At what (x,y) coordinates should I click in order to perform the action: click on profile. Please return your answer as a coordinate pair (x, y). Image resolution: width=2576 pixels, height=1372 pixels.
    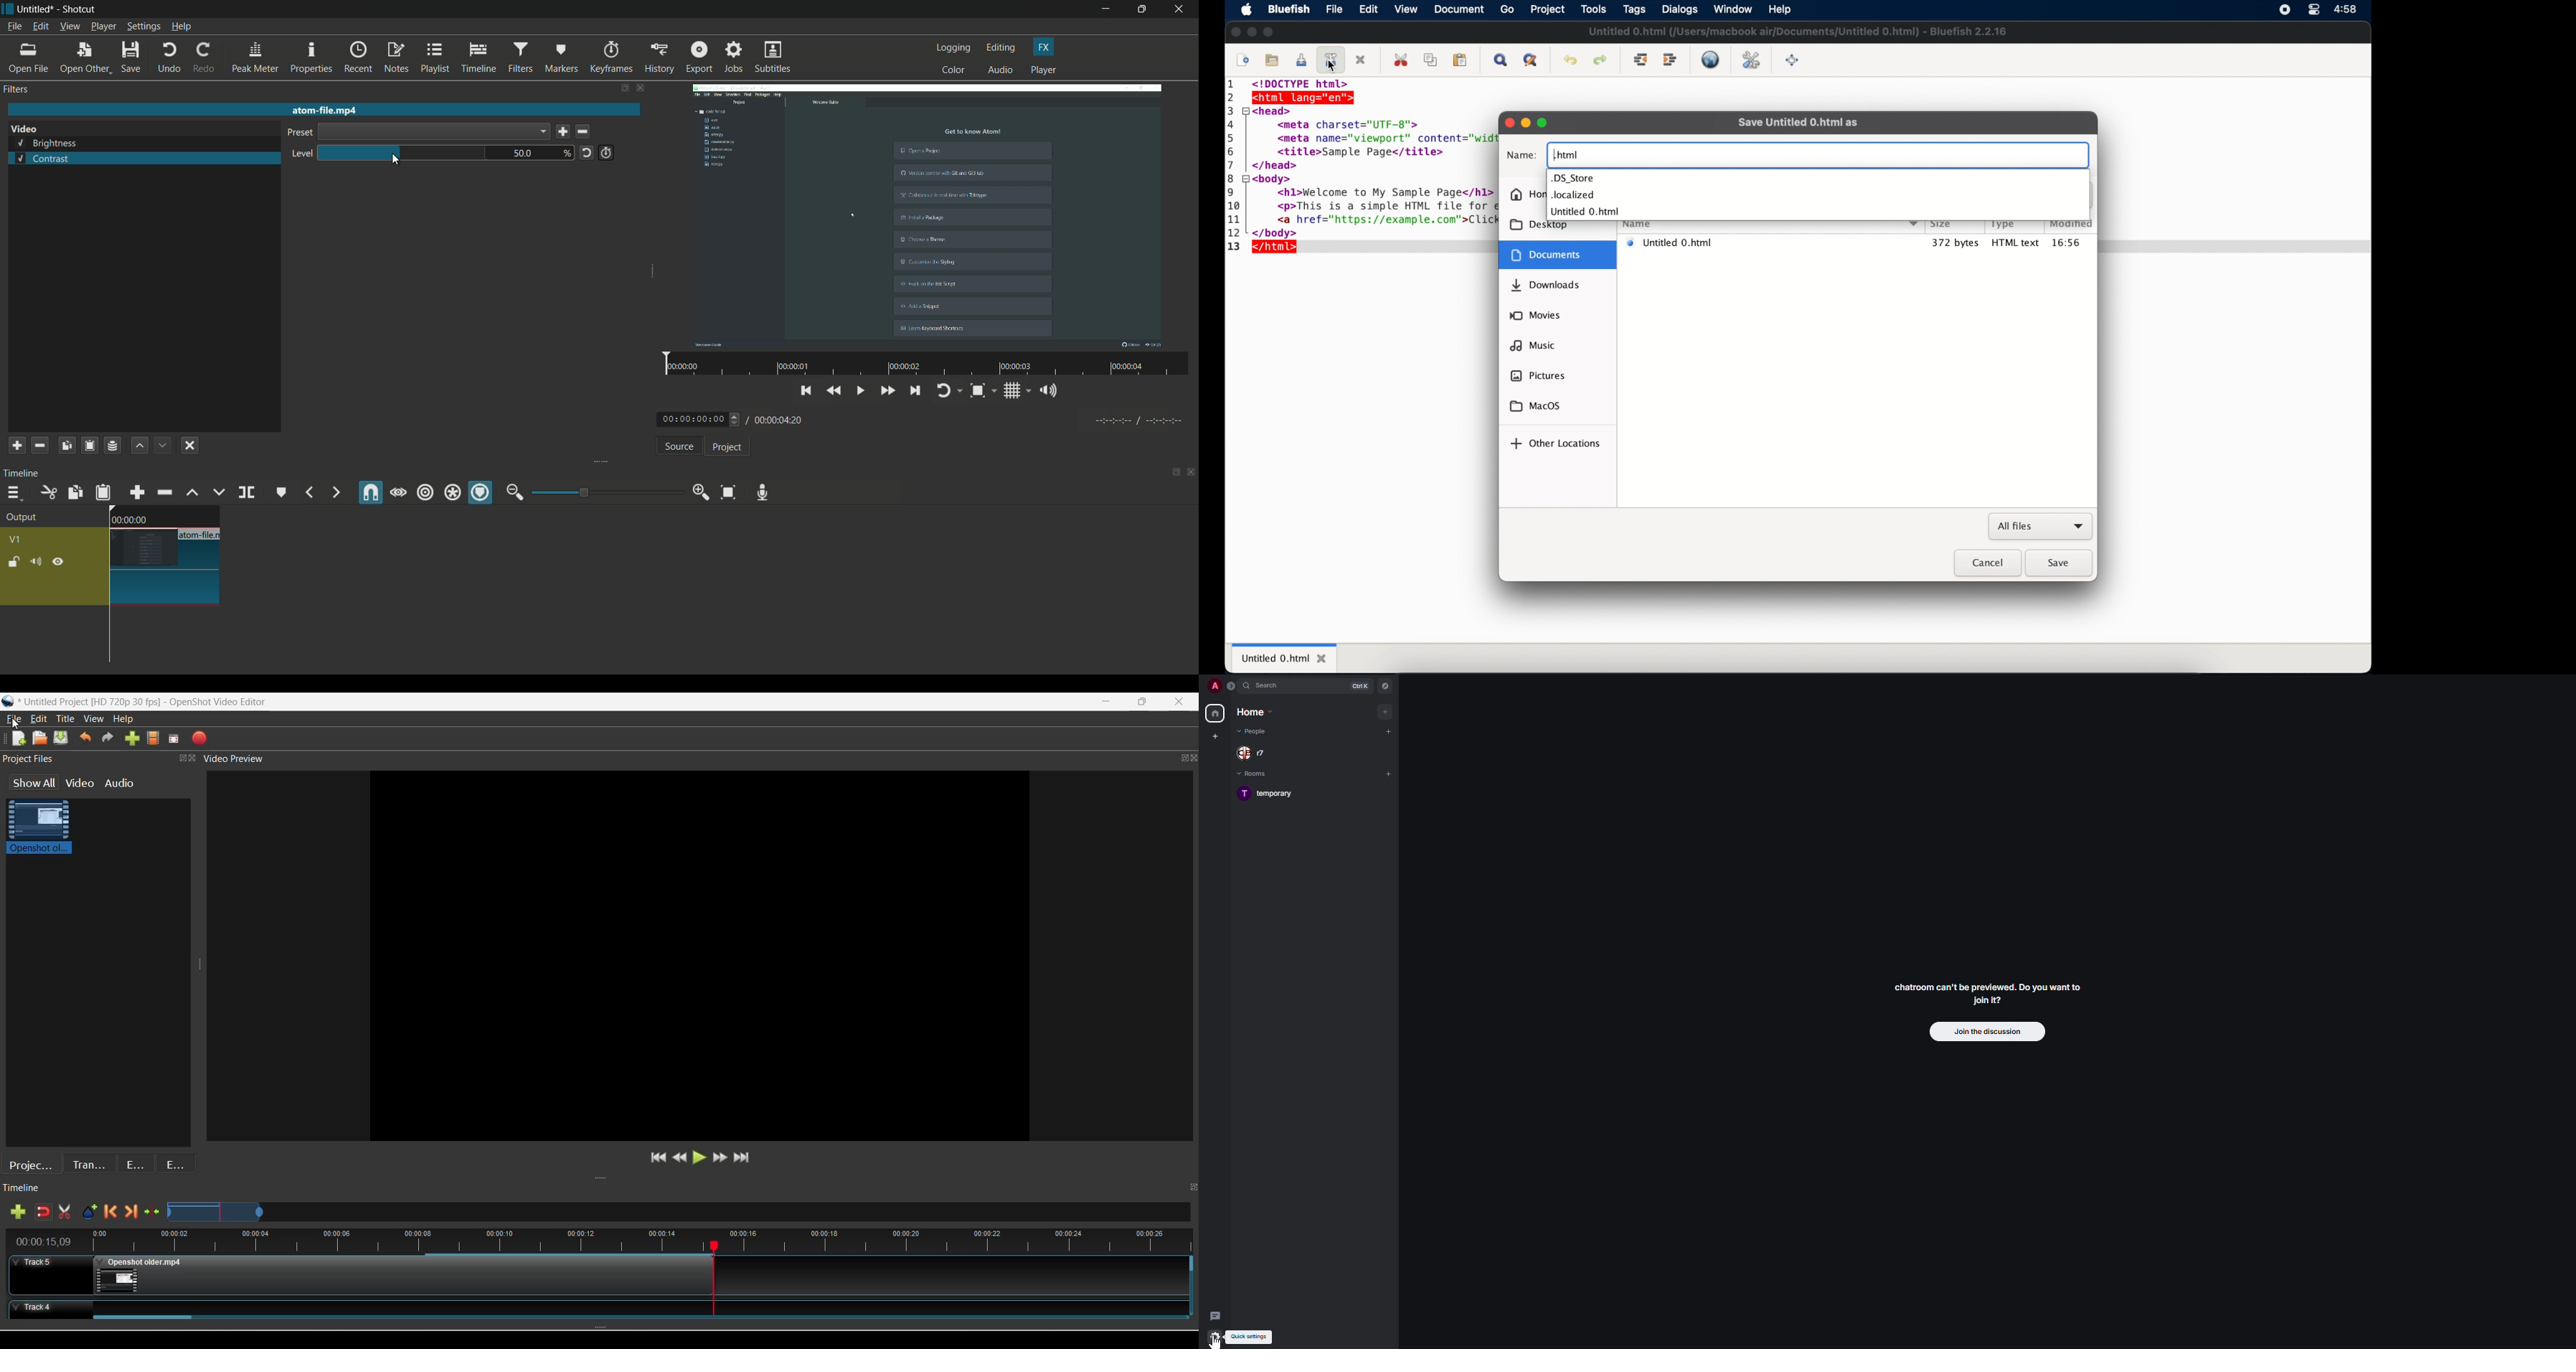
    Looking at the image, I should click on (1214, 685).